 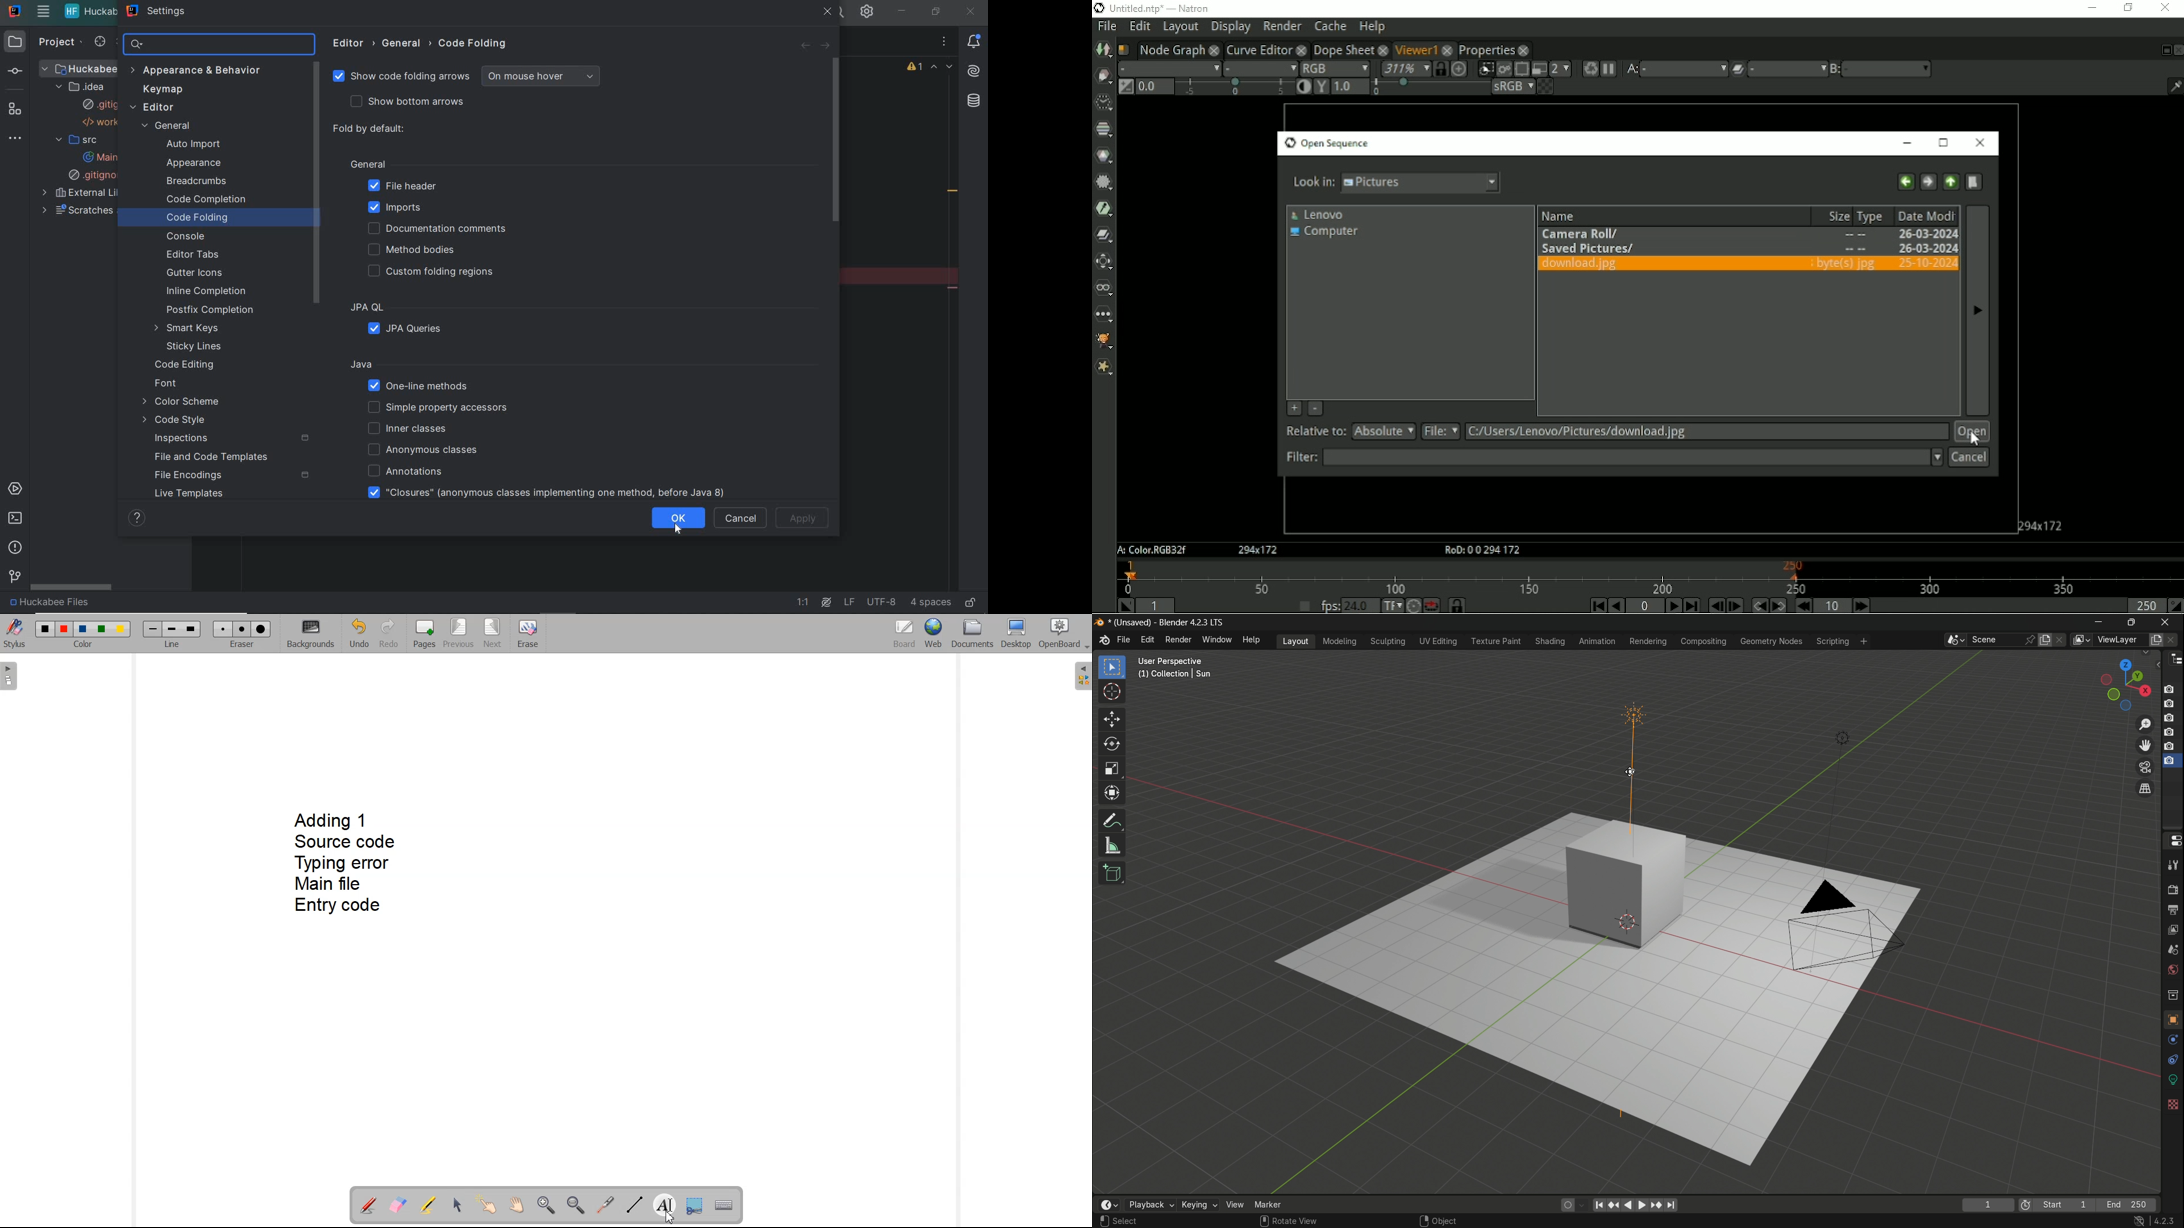 I want to click on Virtual laser pointer, so click(x=605, y=1206).